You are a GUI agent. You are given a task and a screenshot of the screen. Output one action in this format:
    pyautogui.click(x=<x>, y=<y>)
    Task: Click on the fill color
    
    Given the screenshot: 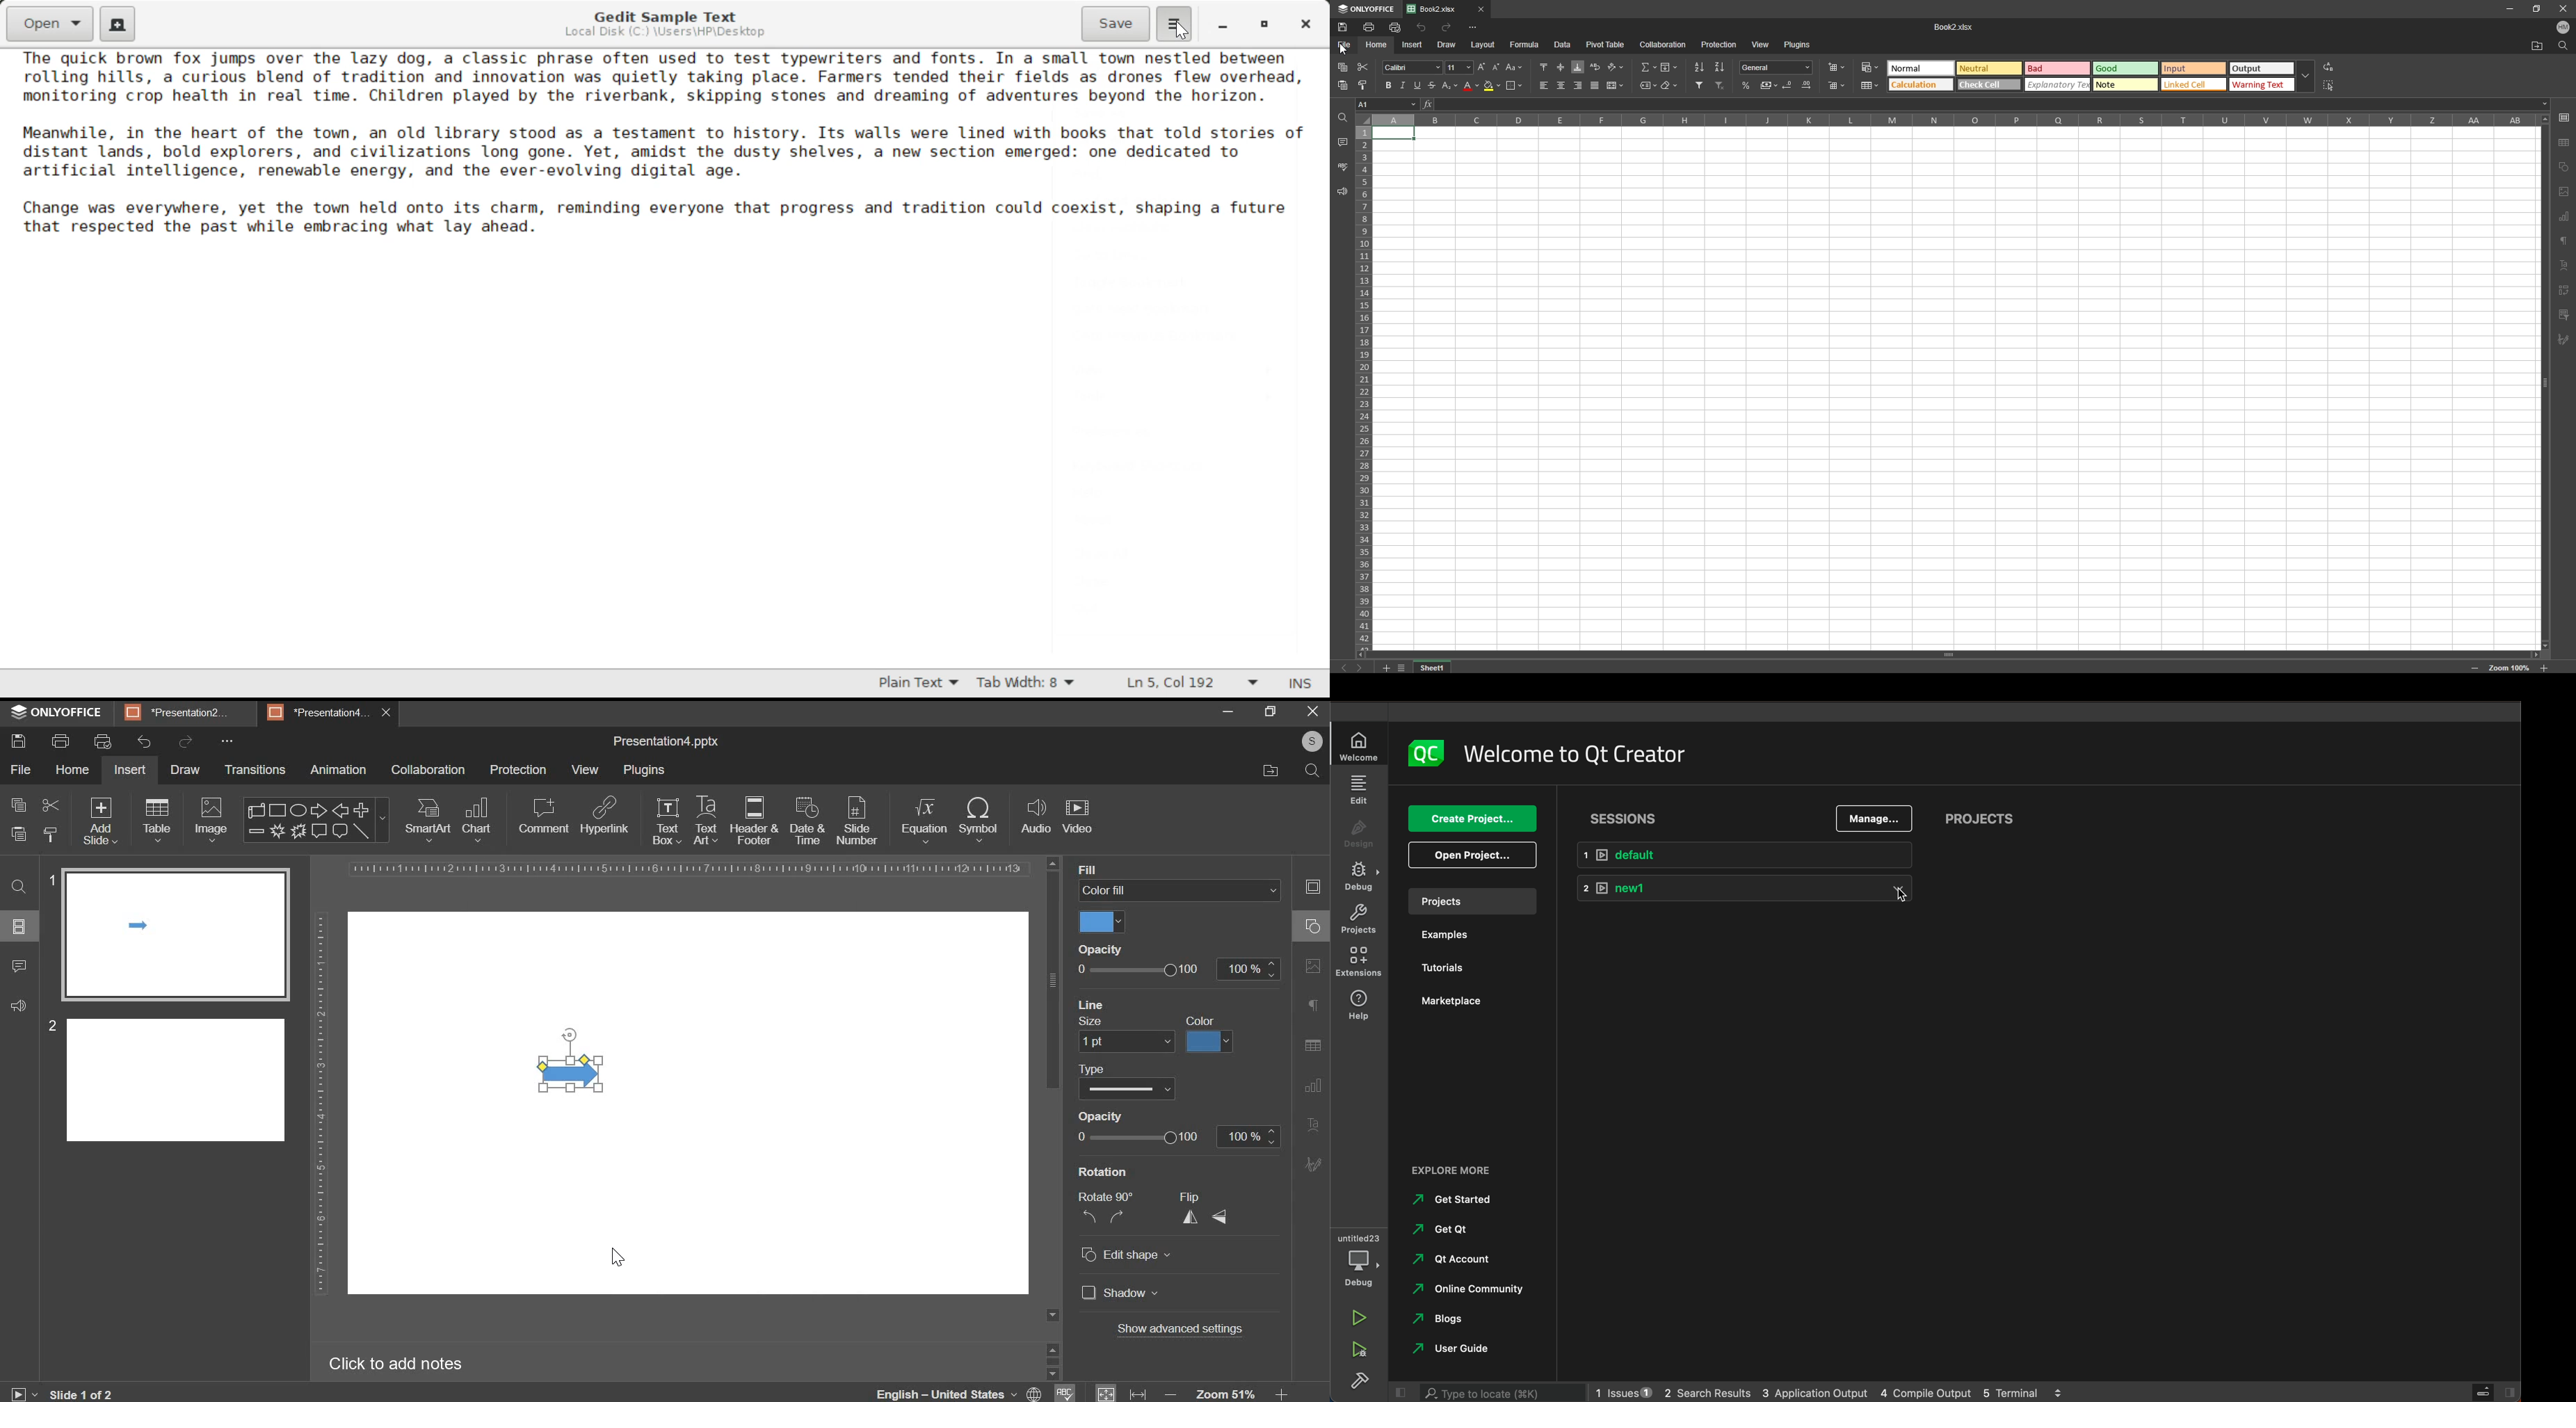 What is the action you would take?
    pyautogui.click(x=1493, y=86)
    